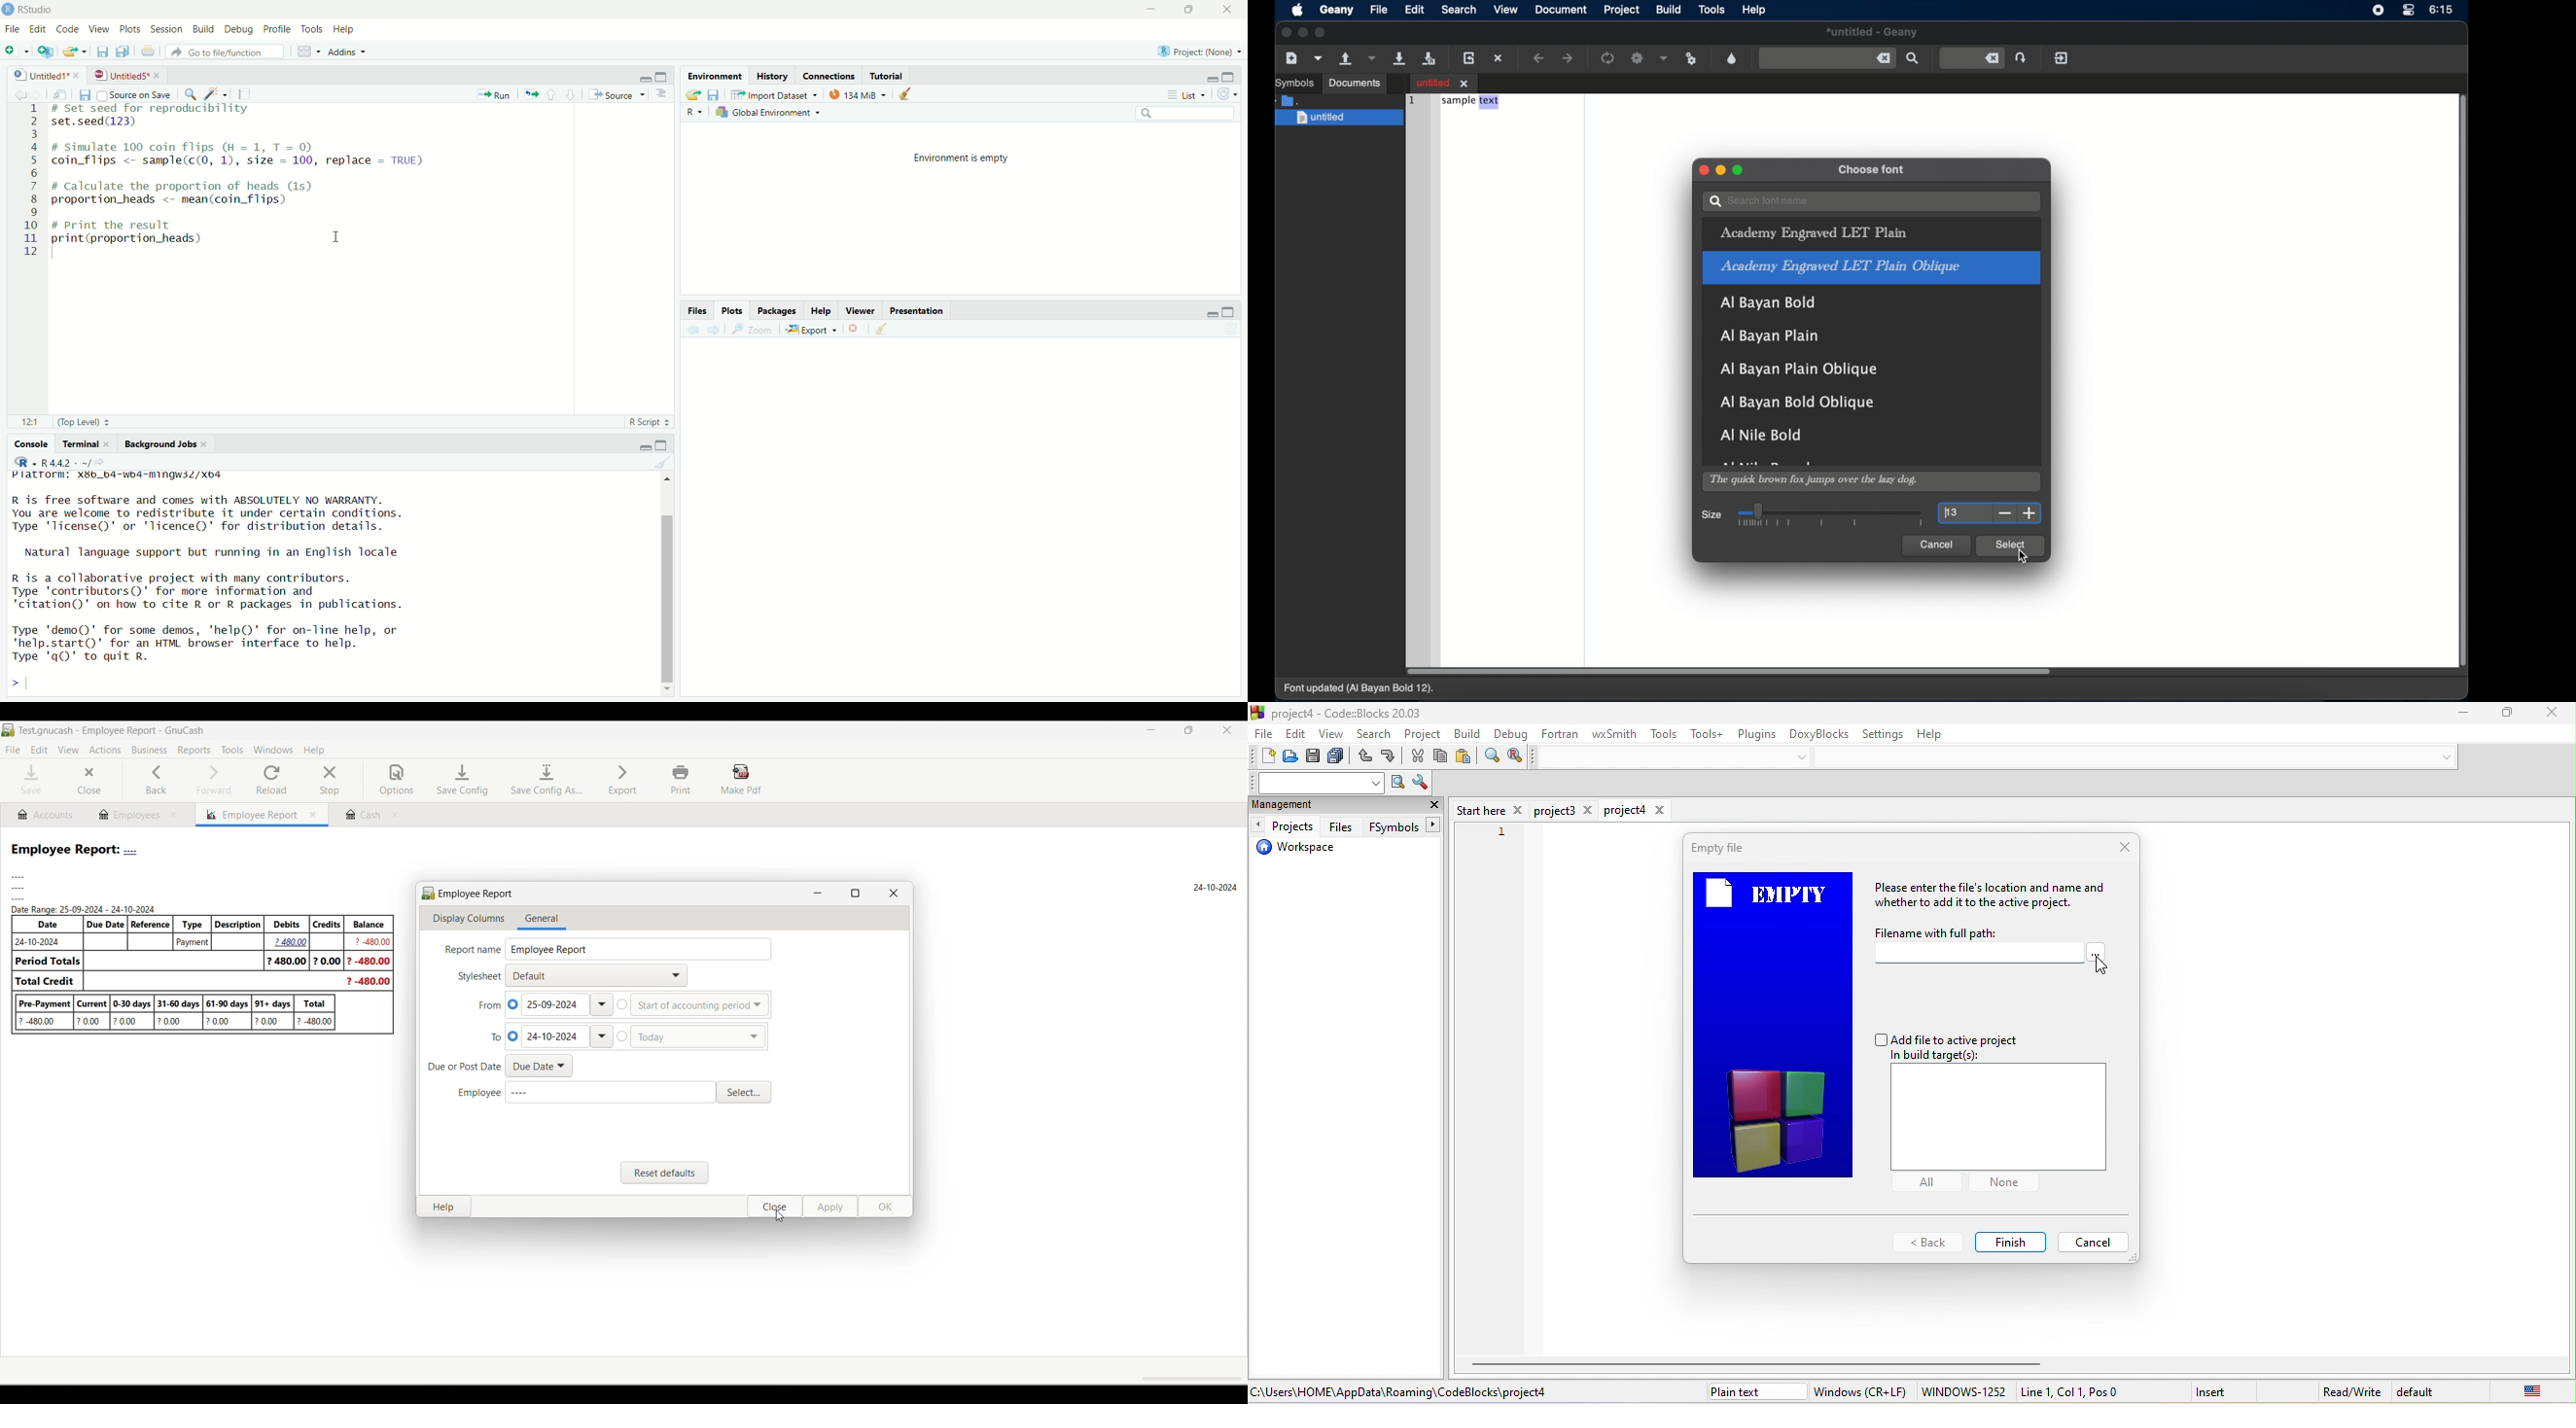 The width and height of the screenshot is (2576, 1428). Describe the element at coordinates (815, 329) in the screenshot. I see `export` at that location.